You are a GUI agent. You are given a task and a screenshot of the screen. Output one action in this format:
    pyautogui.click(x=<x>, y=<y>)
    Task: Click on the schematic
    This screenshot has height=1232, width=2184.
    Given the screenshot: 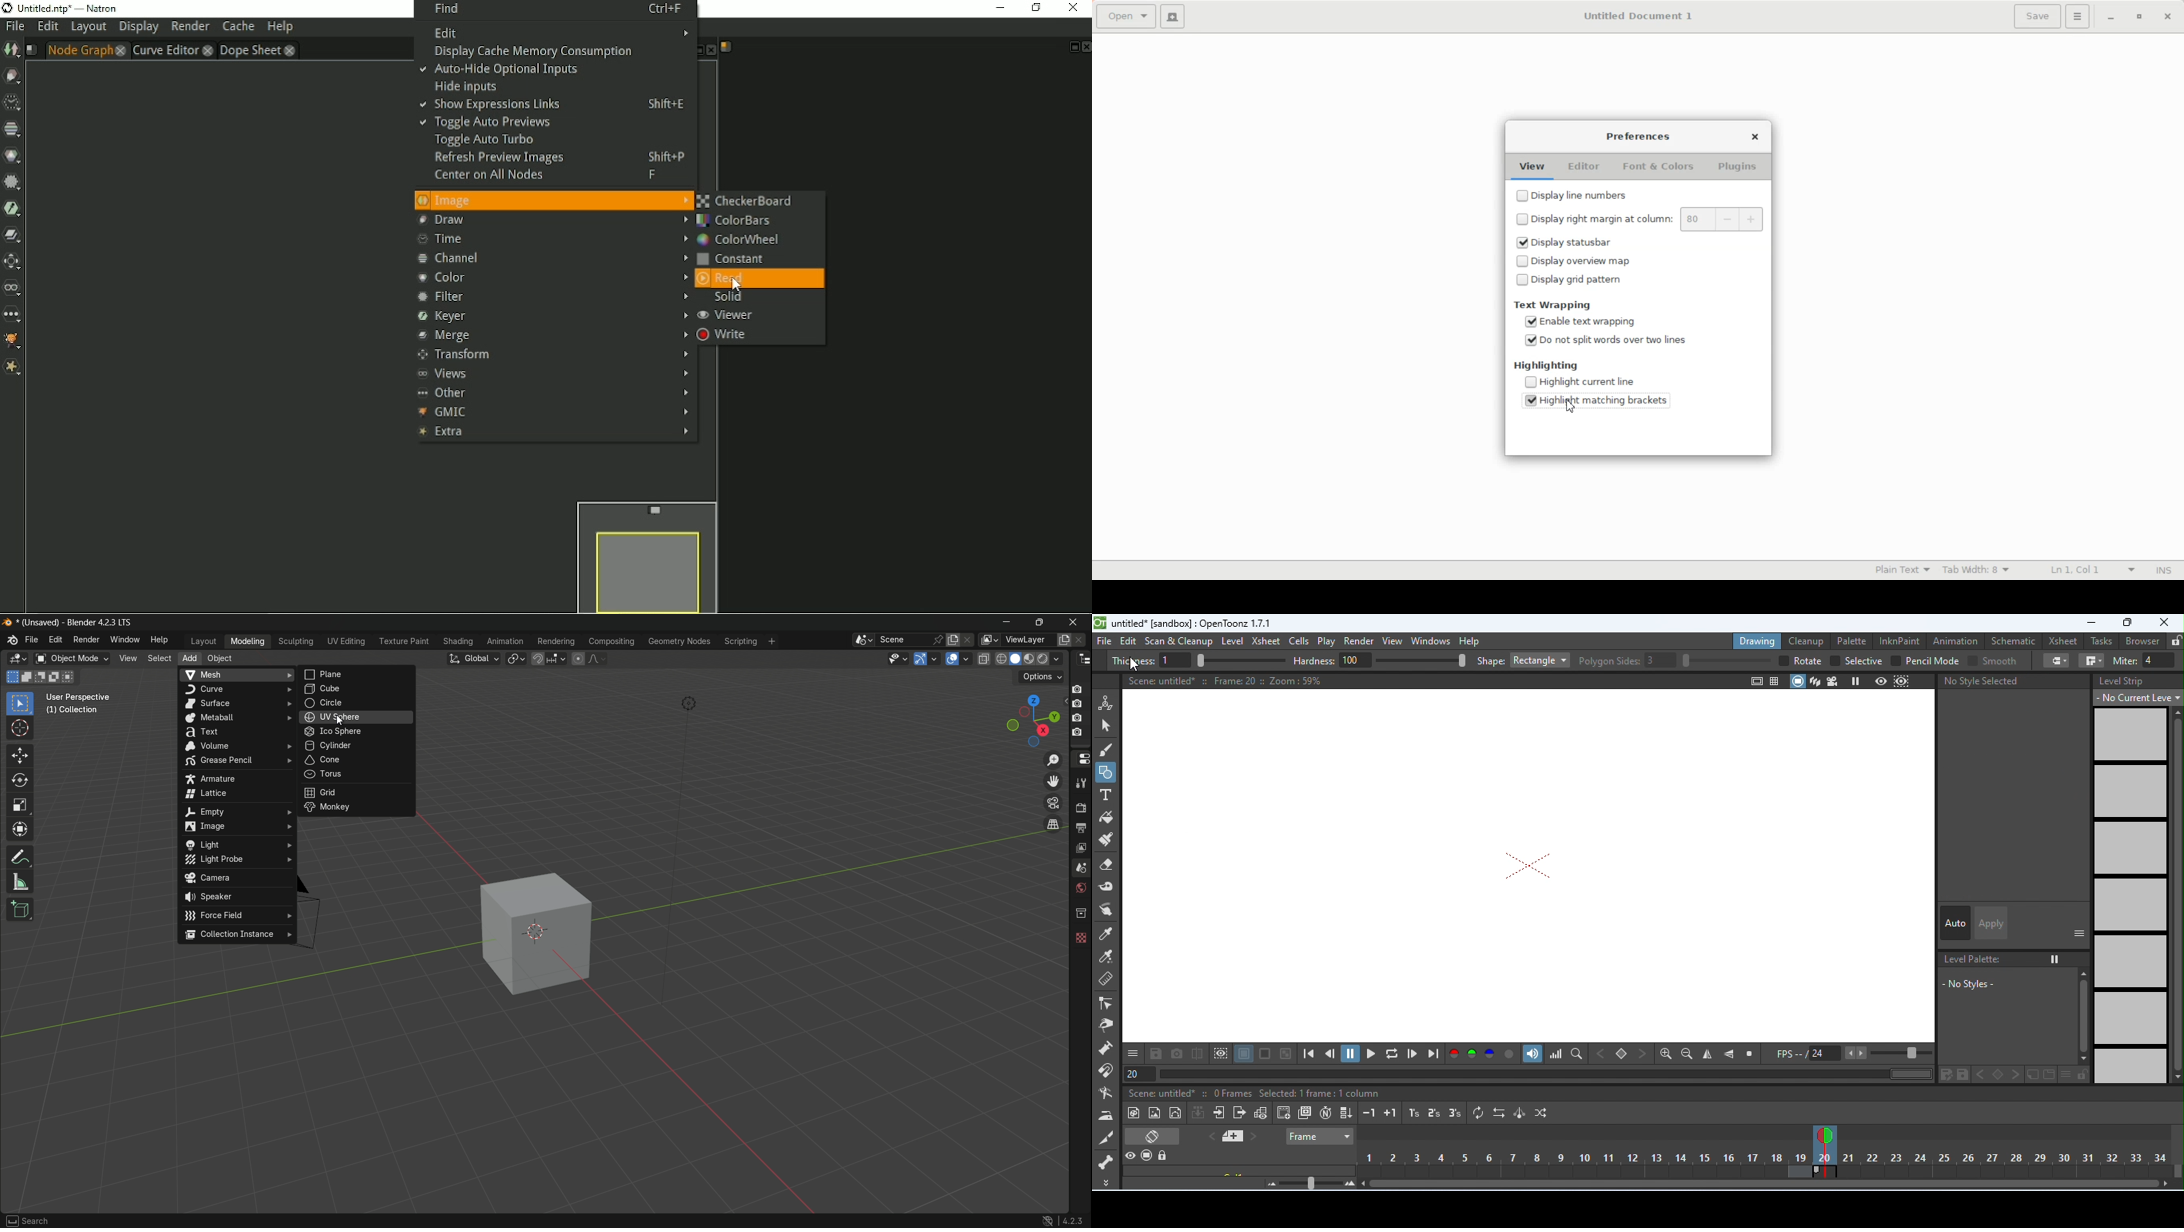 What is the action you would take?
    pyautogui.click(x=2013, y=642)
    